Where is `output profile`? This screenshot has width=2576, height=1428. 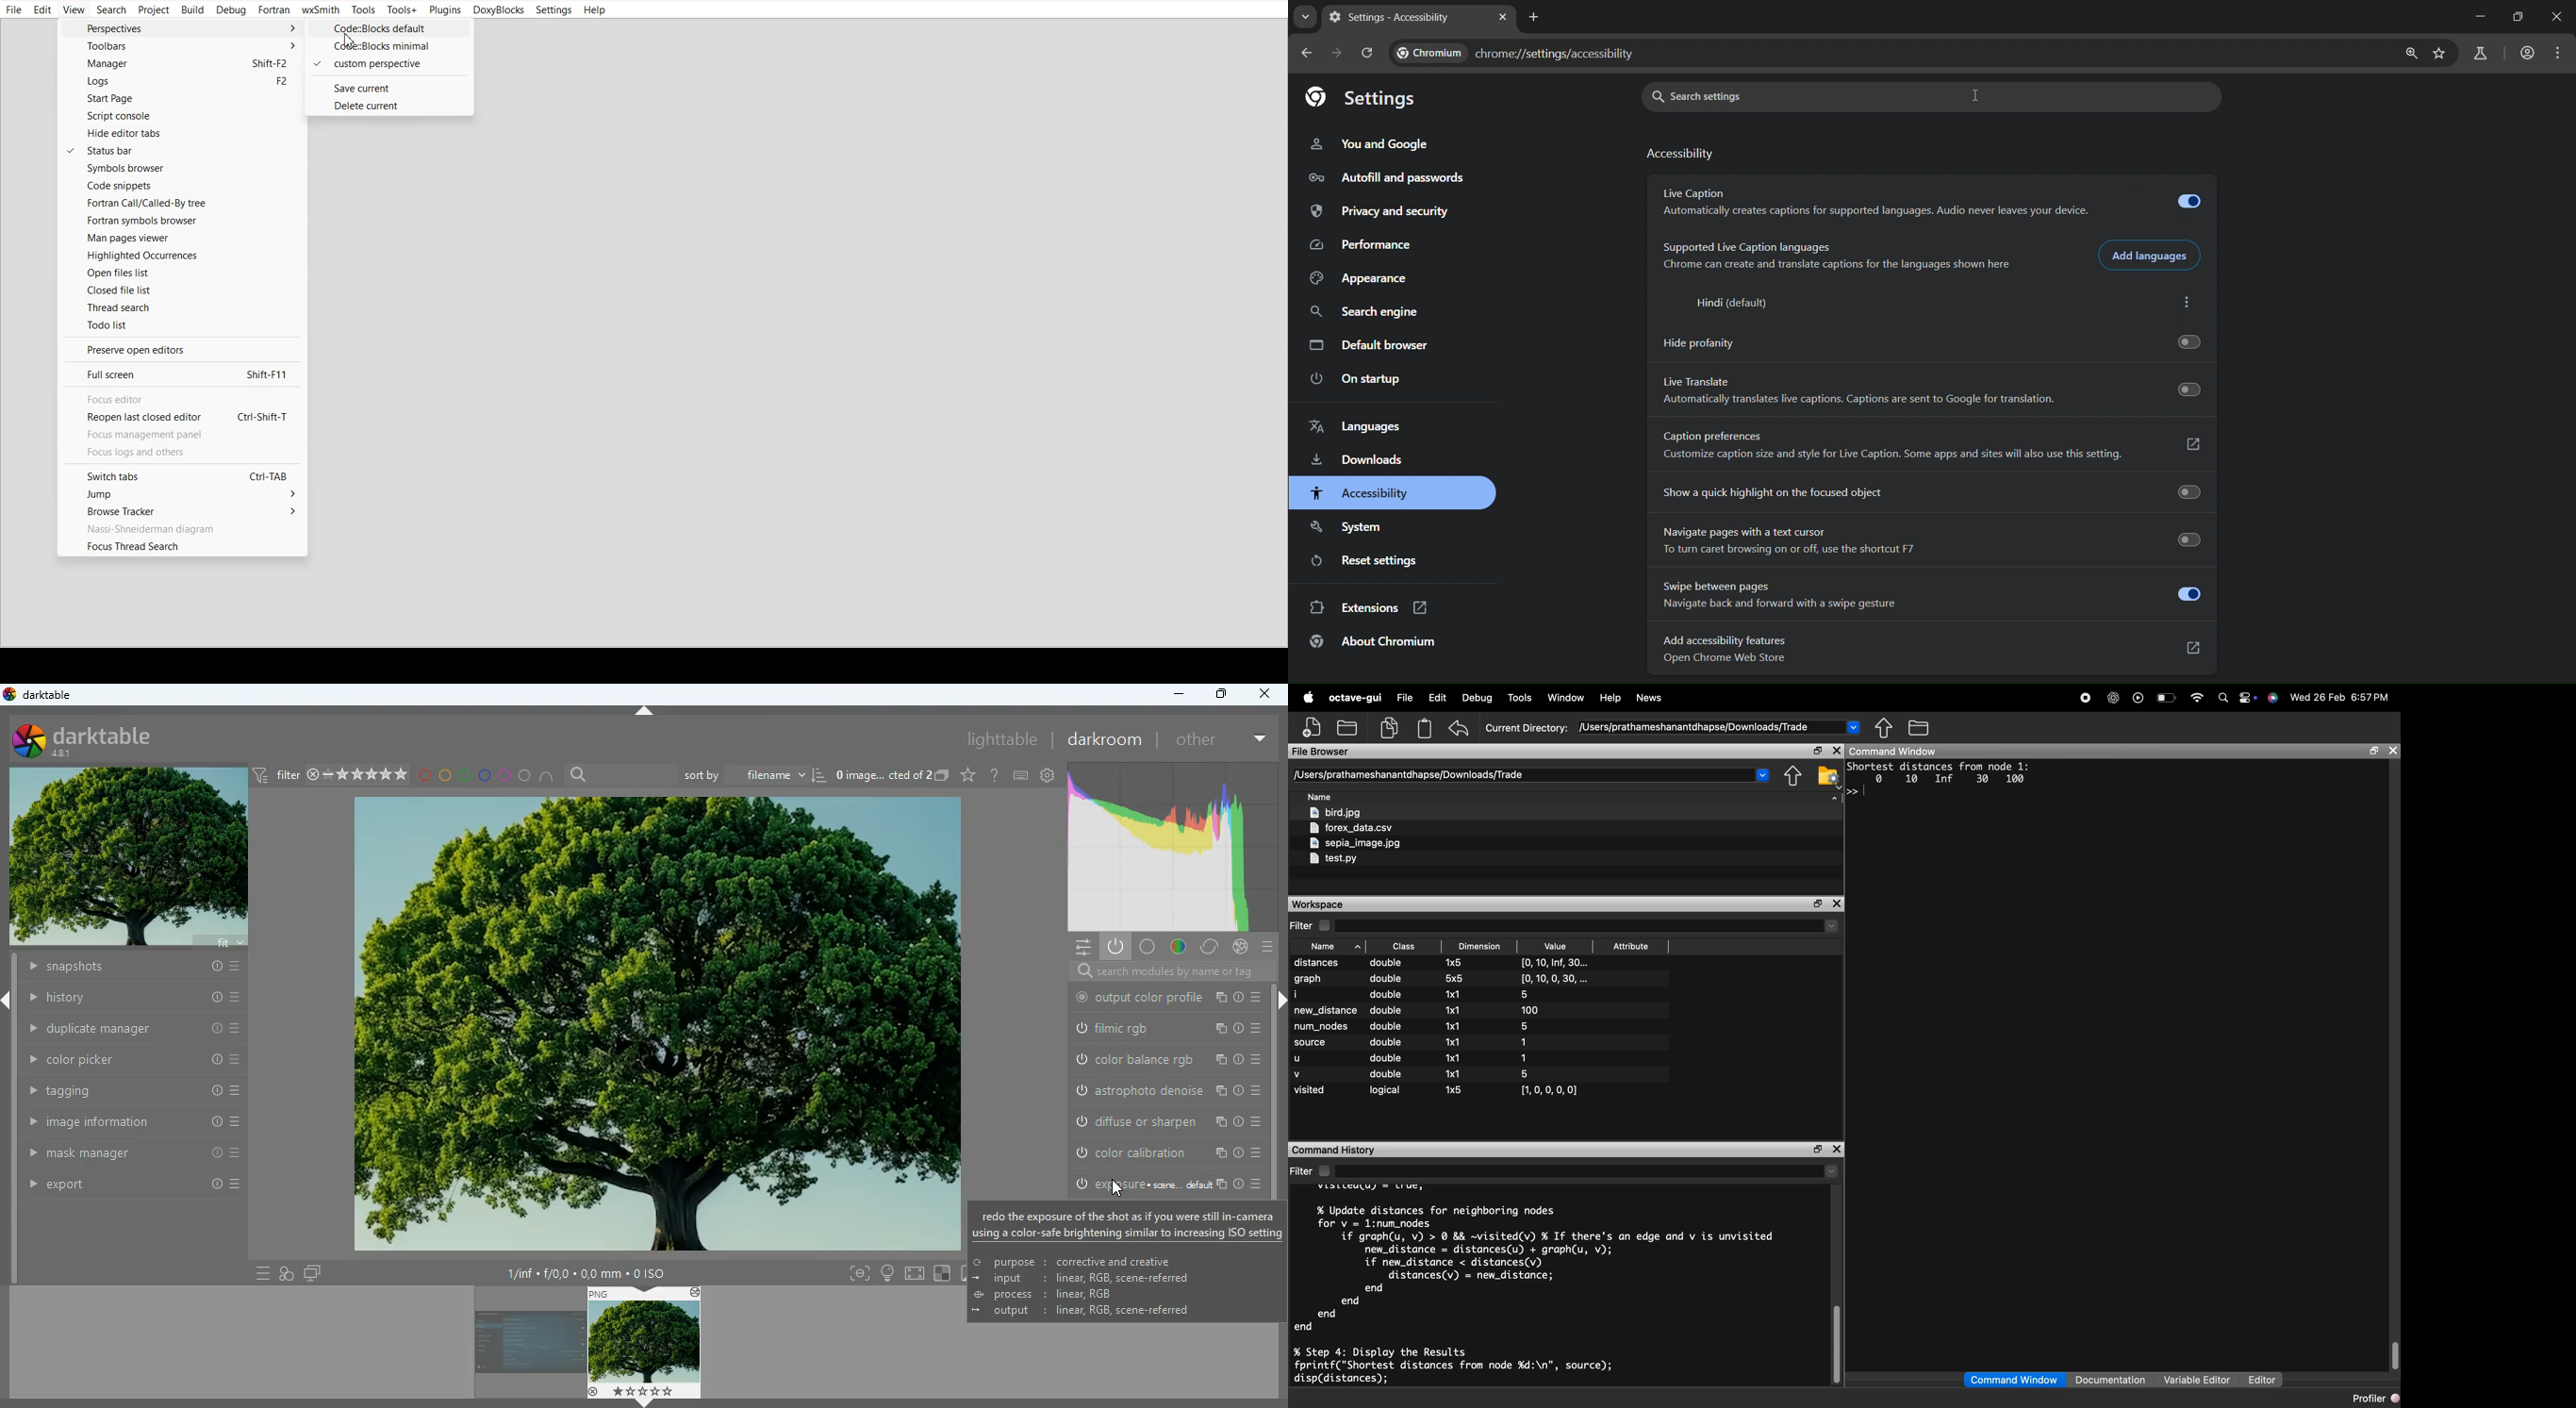
output profile is located at coordinates (1165, 998).